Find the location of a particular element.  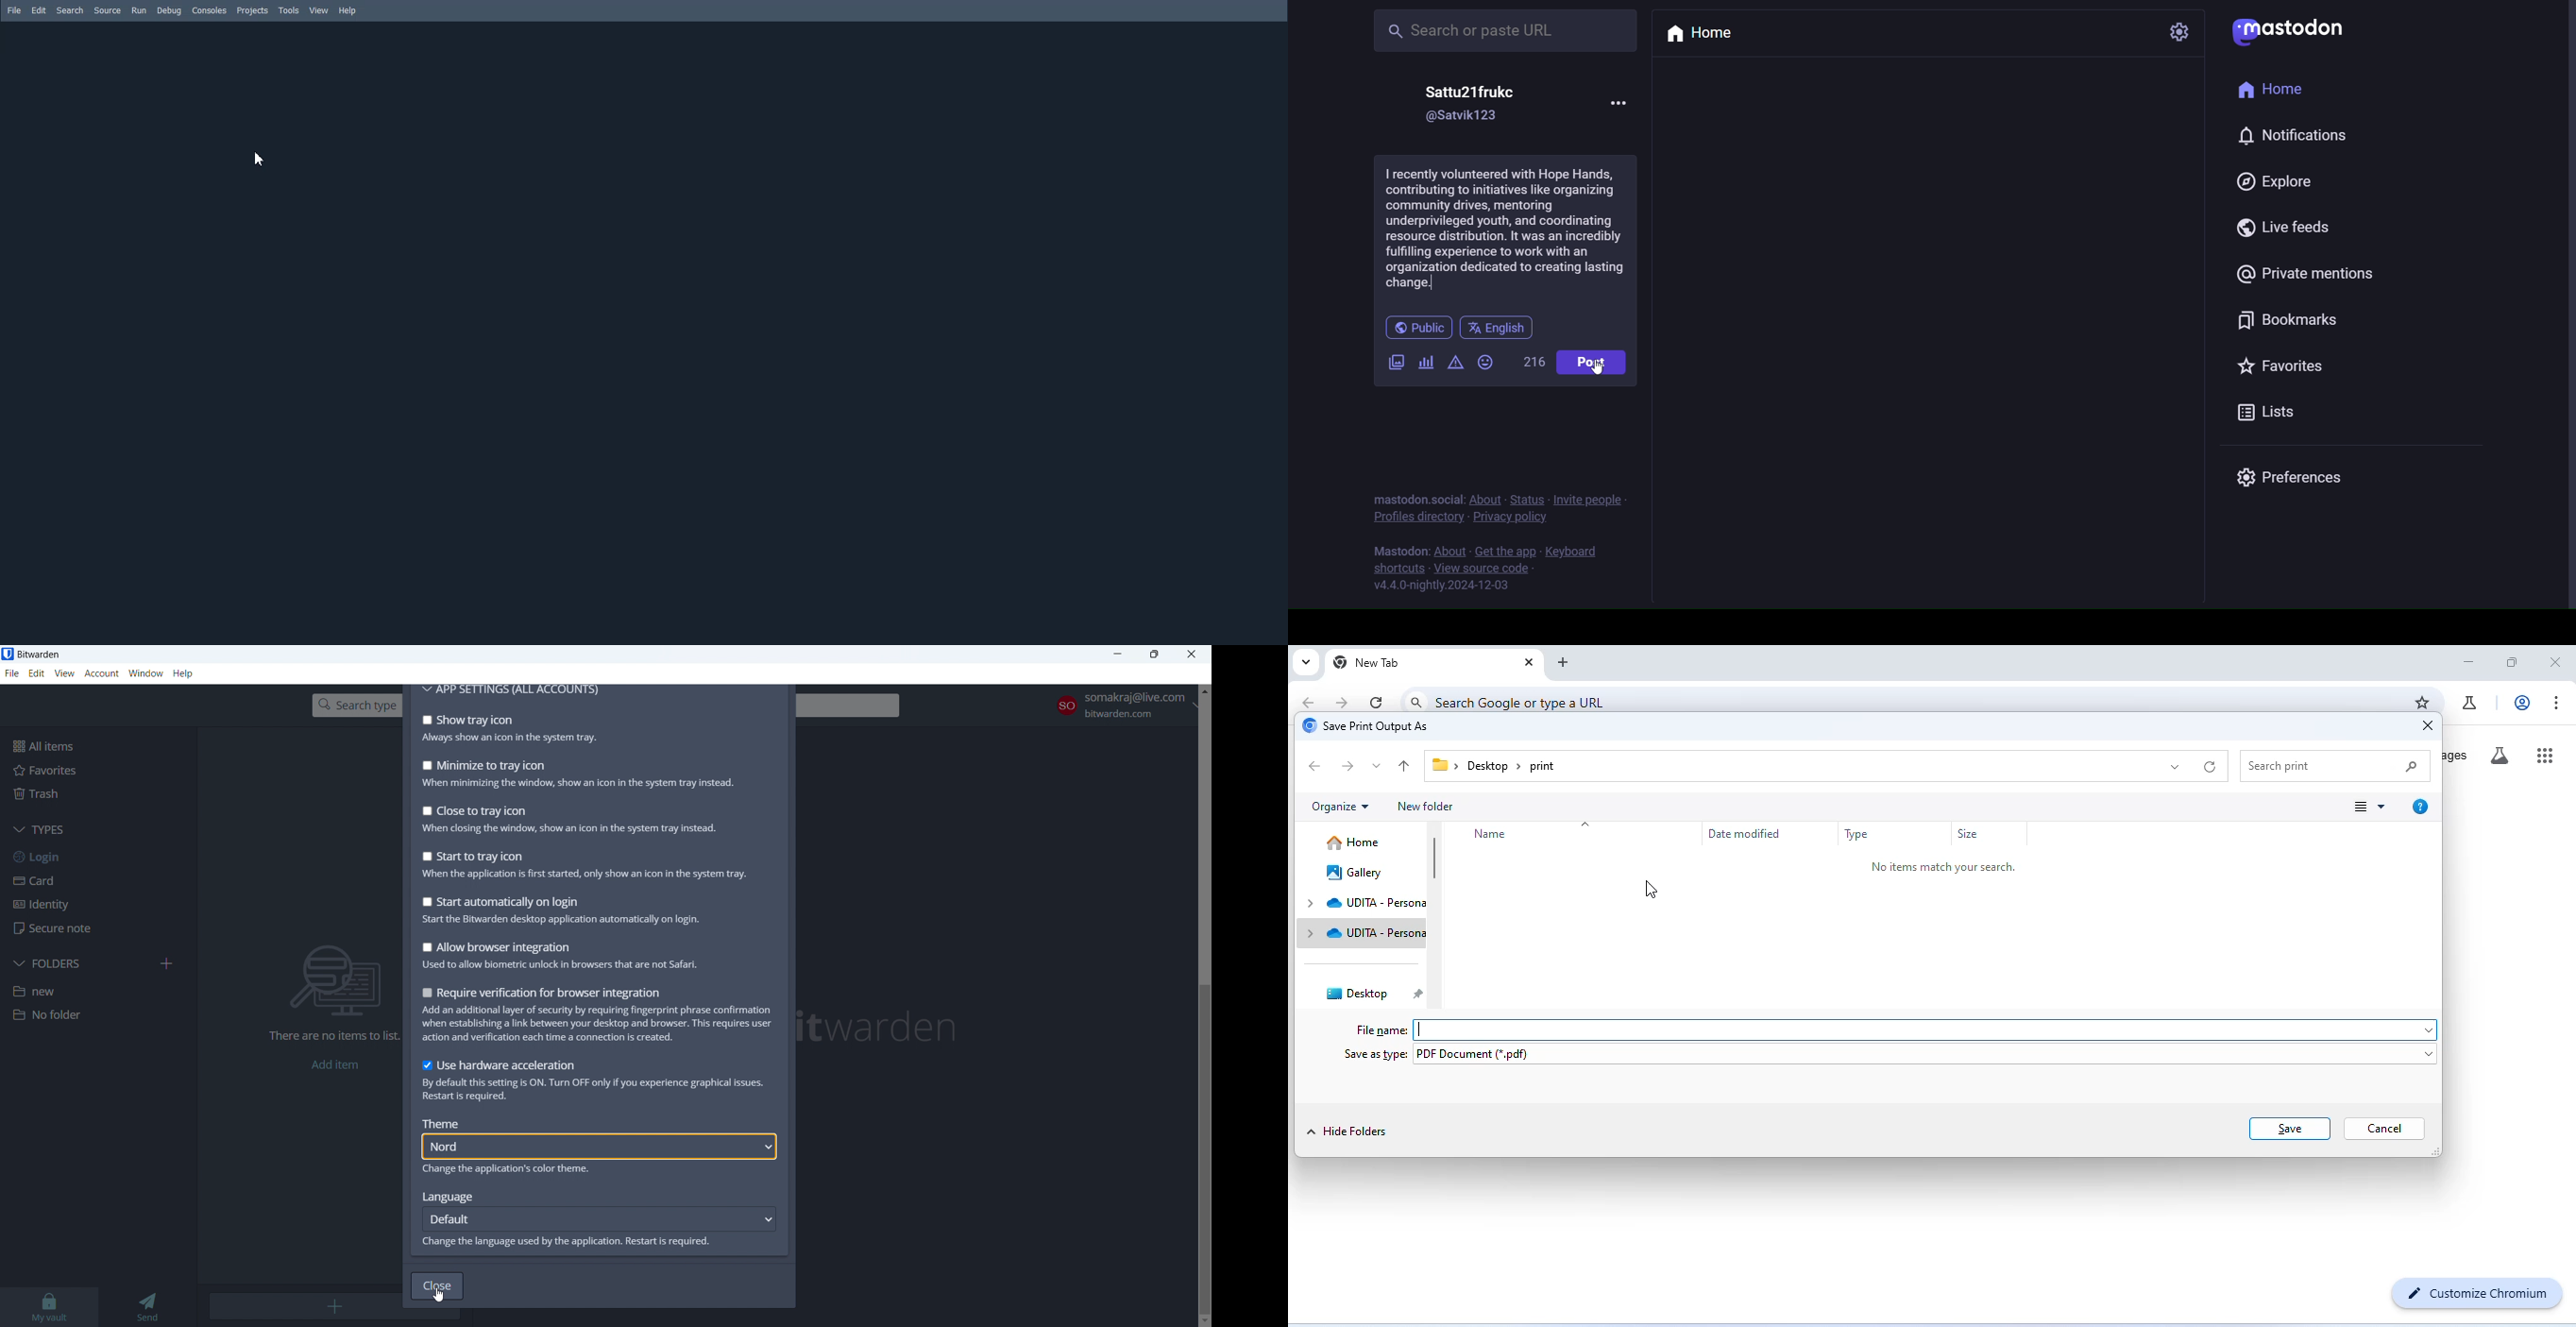

get help is located at coordinates (2420, 806).